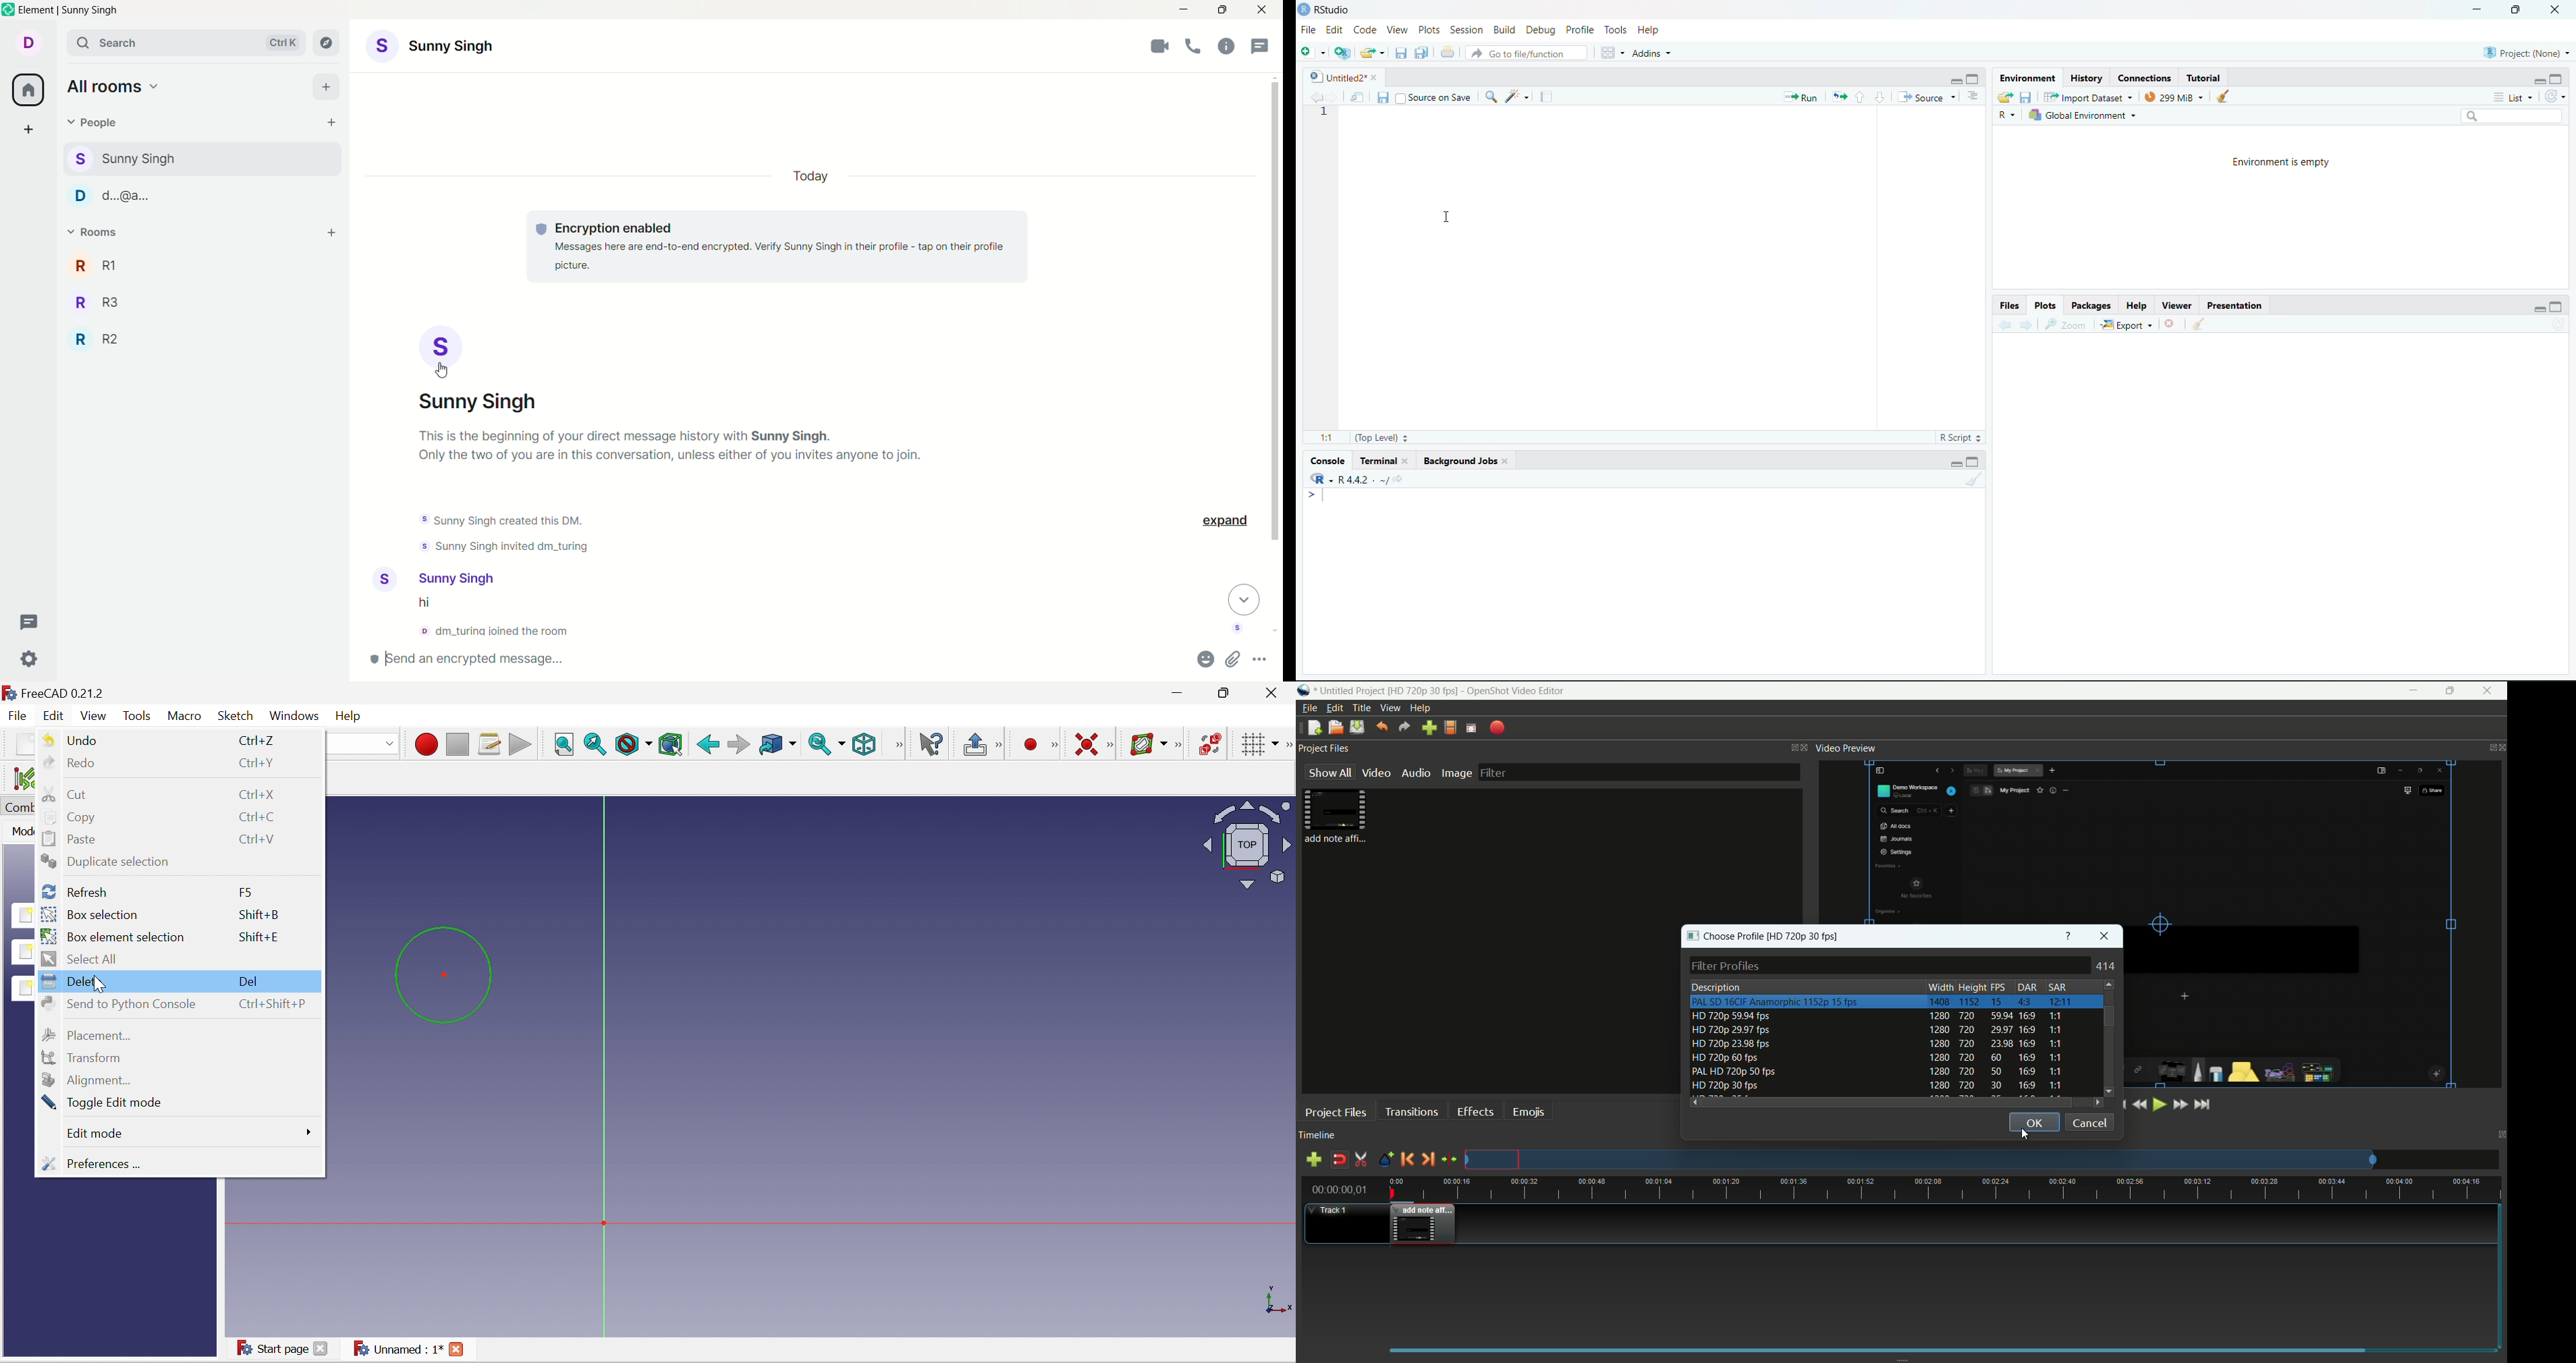 This screenshot has height=1372, width=2576. What do you see at coordinates (87, 1078) in the screenshot?
I see `Alignment` at bounding box center [87, 1078].